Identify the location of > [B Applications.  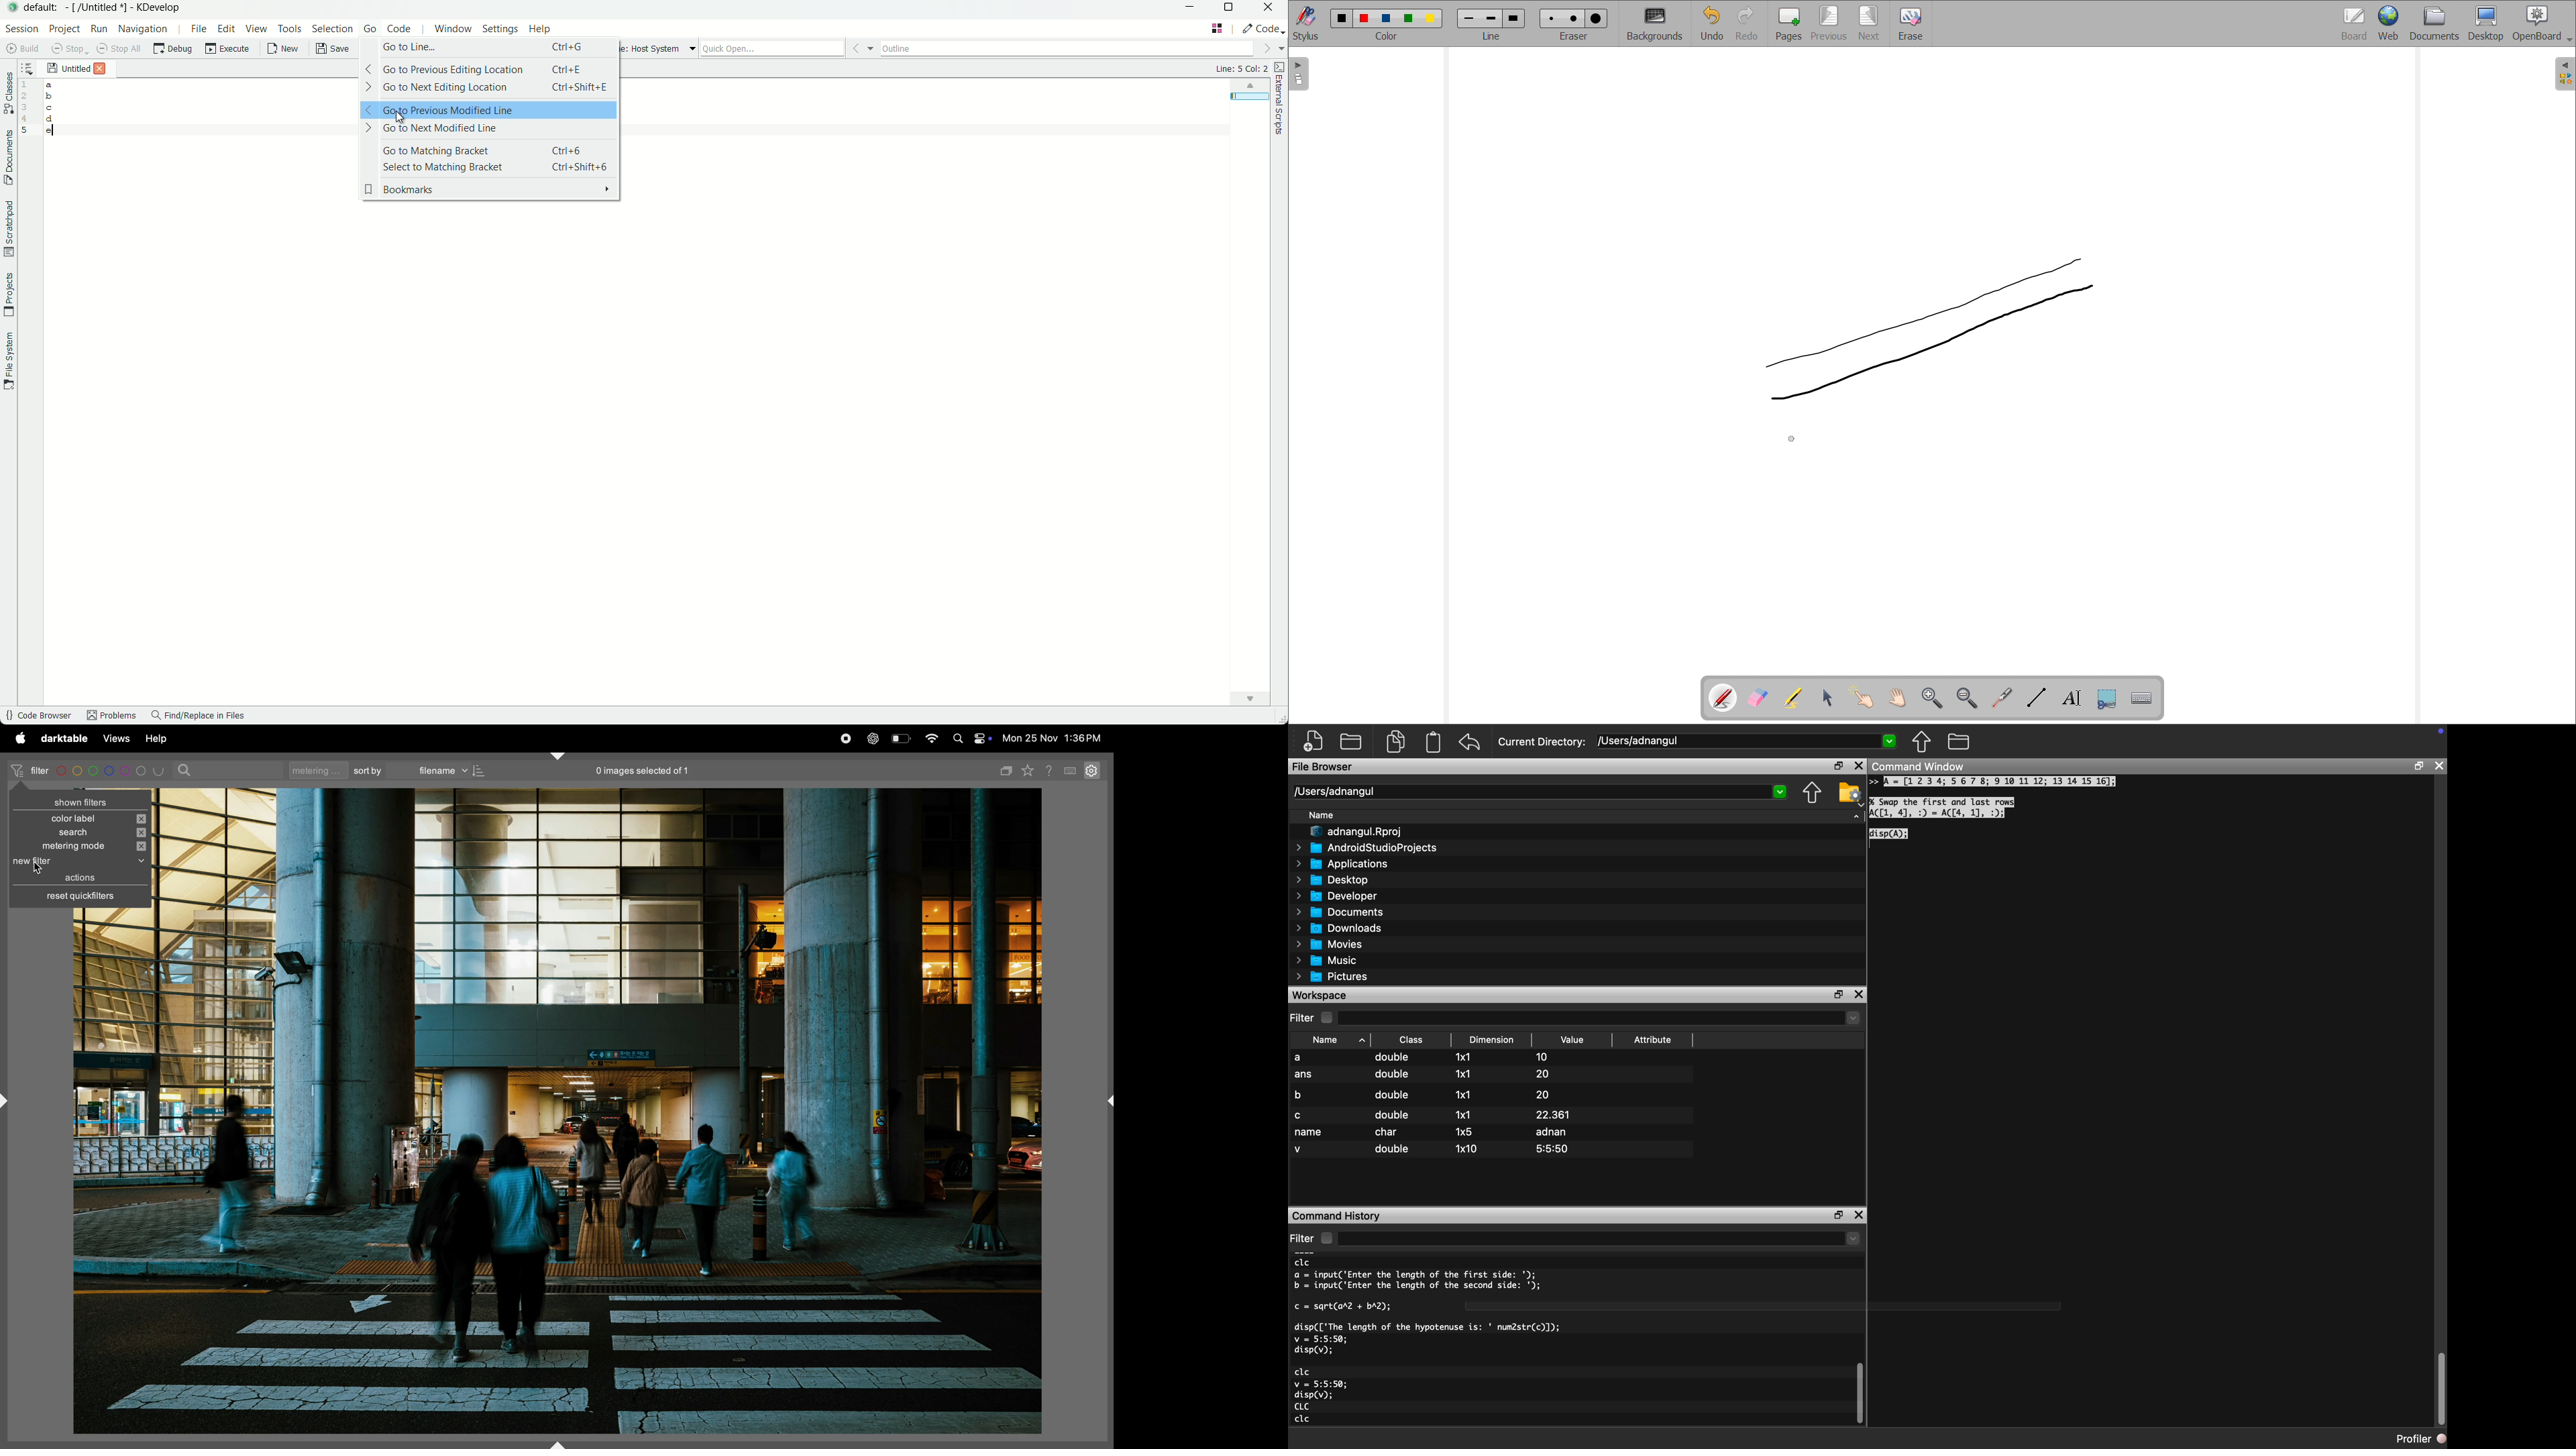
(1342, 864).